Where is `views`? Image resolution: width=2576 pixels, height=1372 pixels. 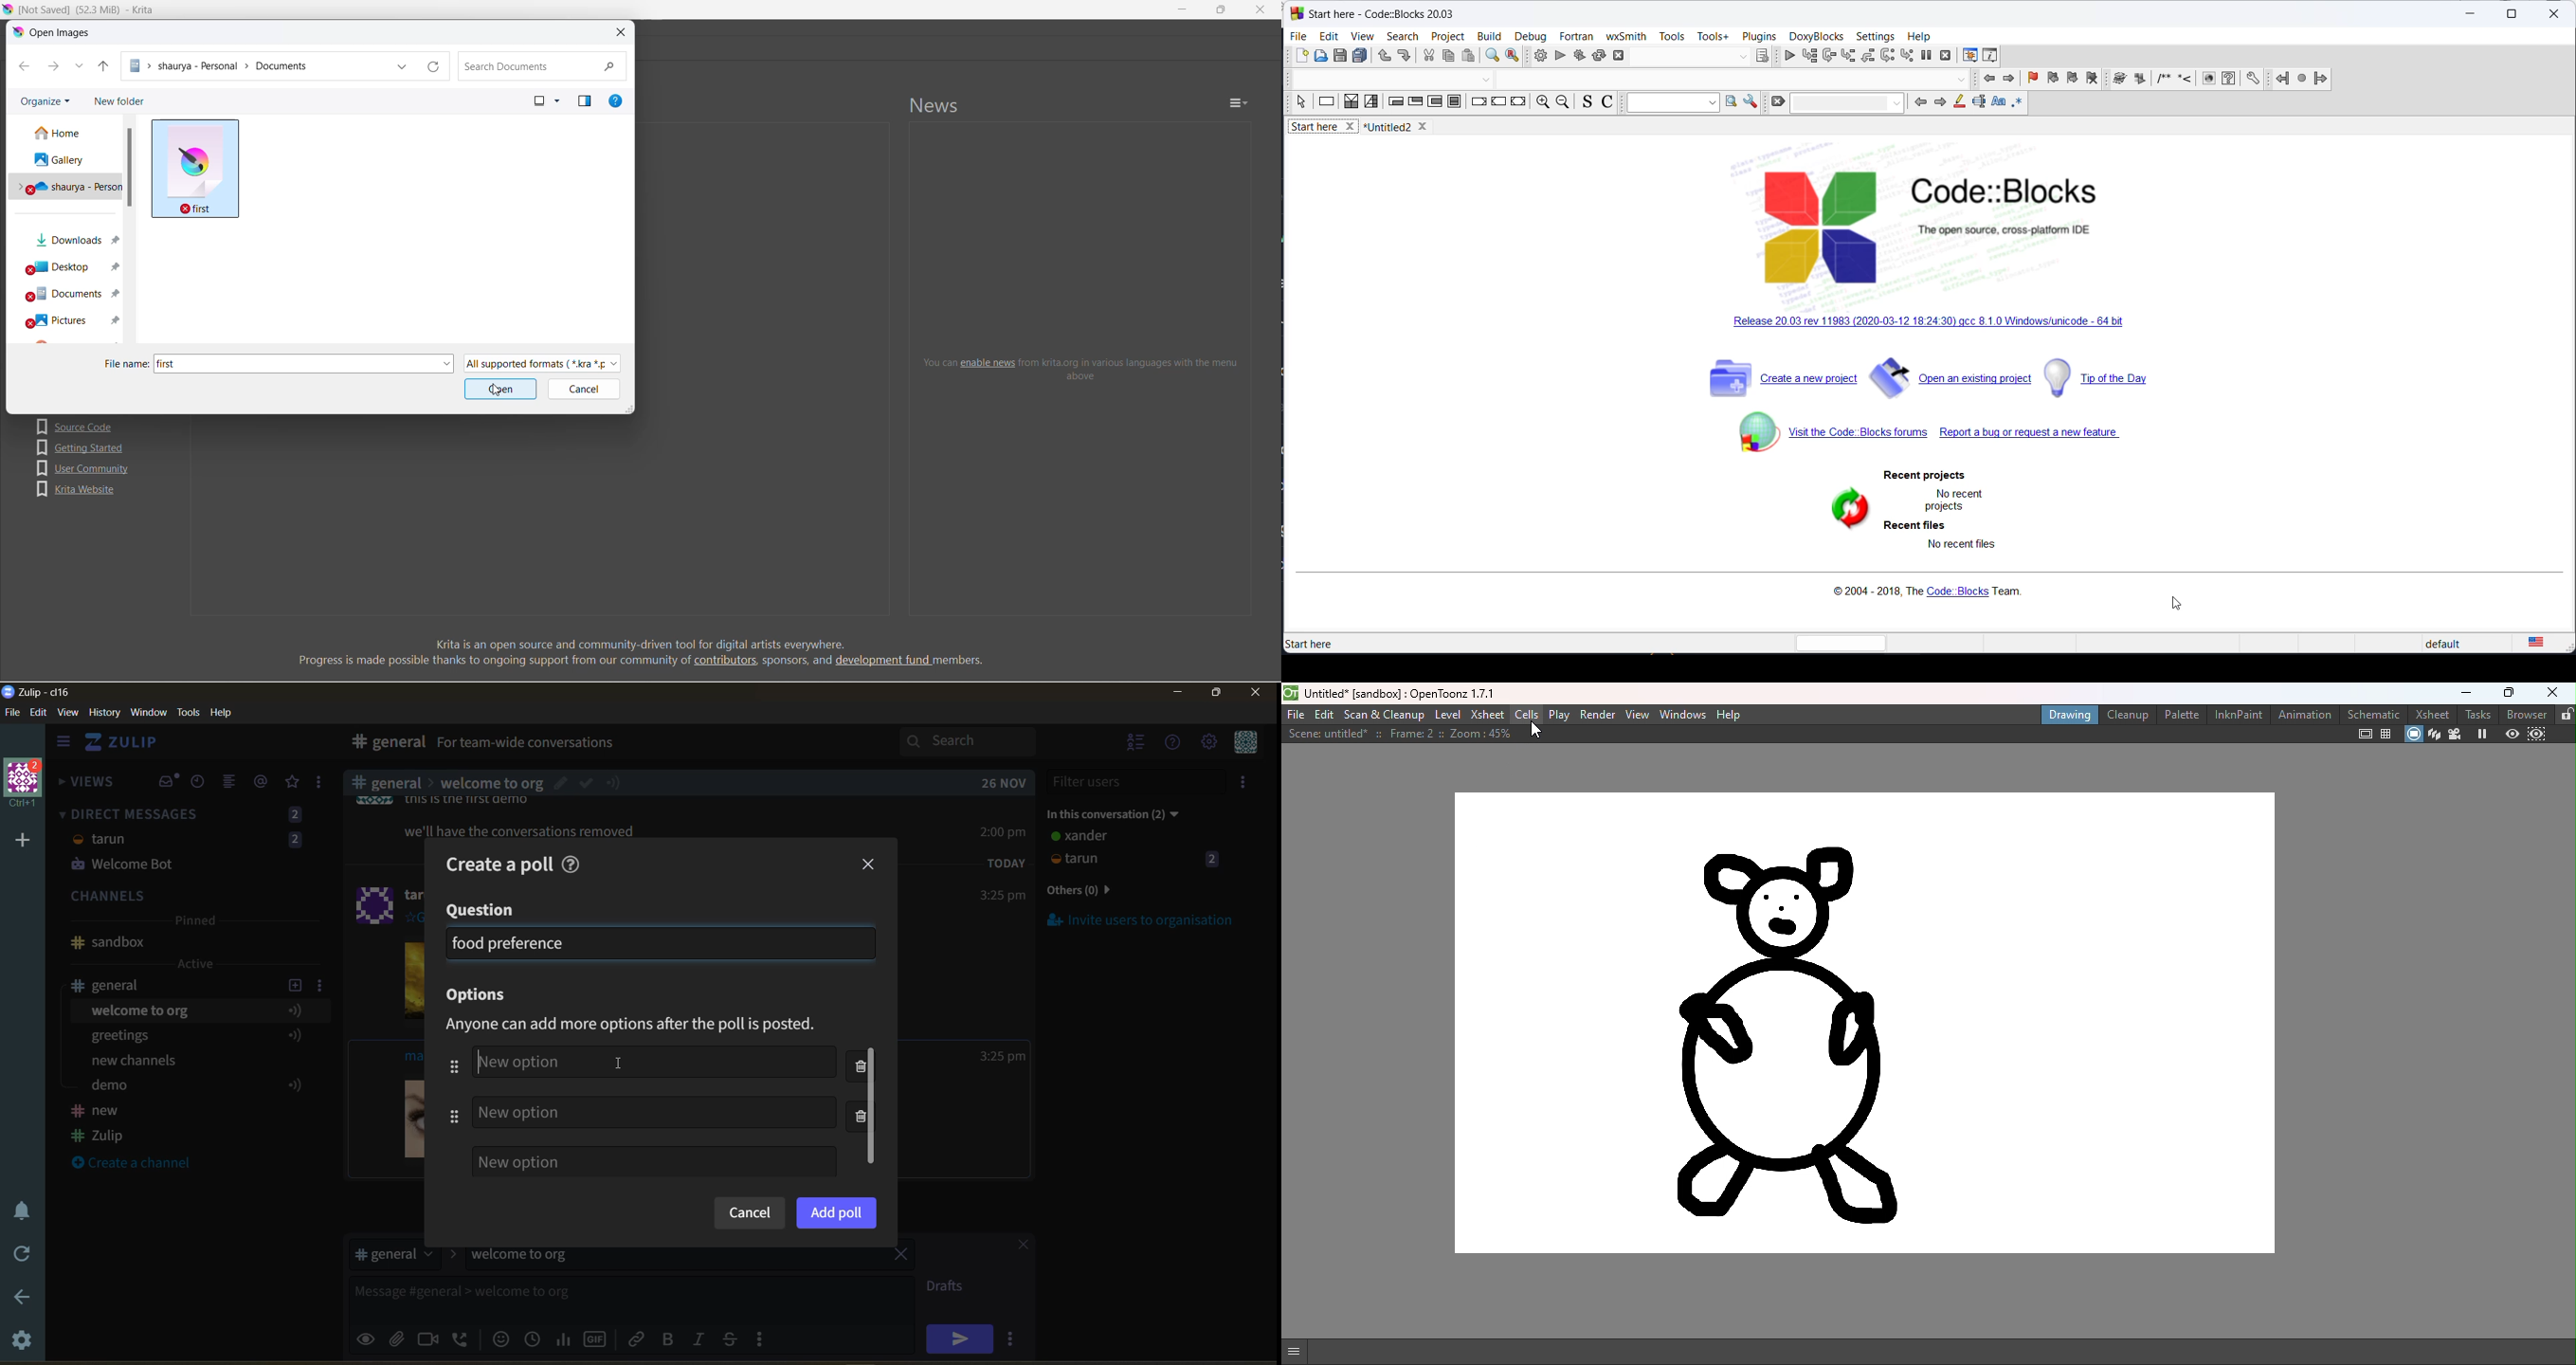 views is located at coordinates (87, 786).